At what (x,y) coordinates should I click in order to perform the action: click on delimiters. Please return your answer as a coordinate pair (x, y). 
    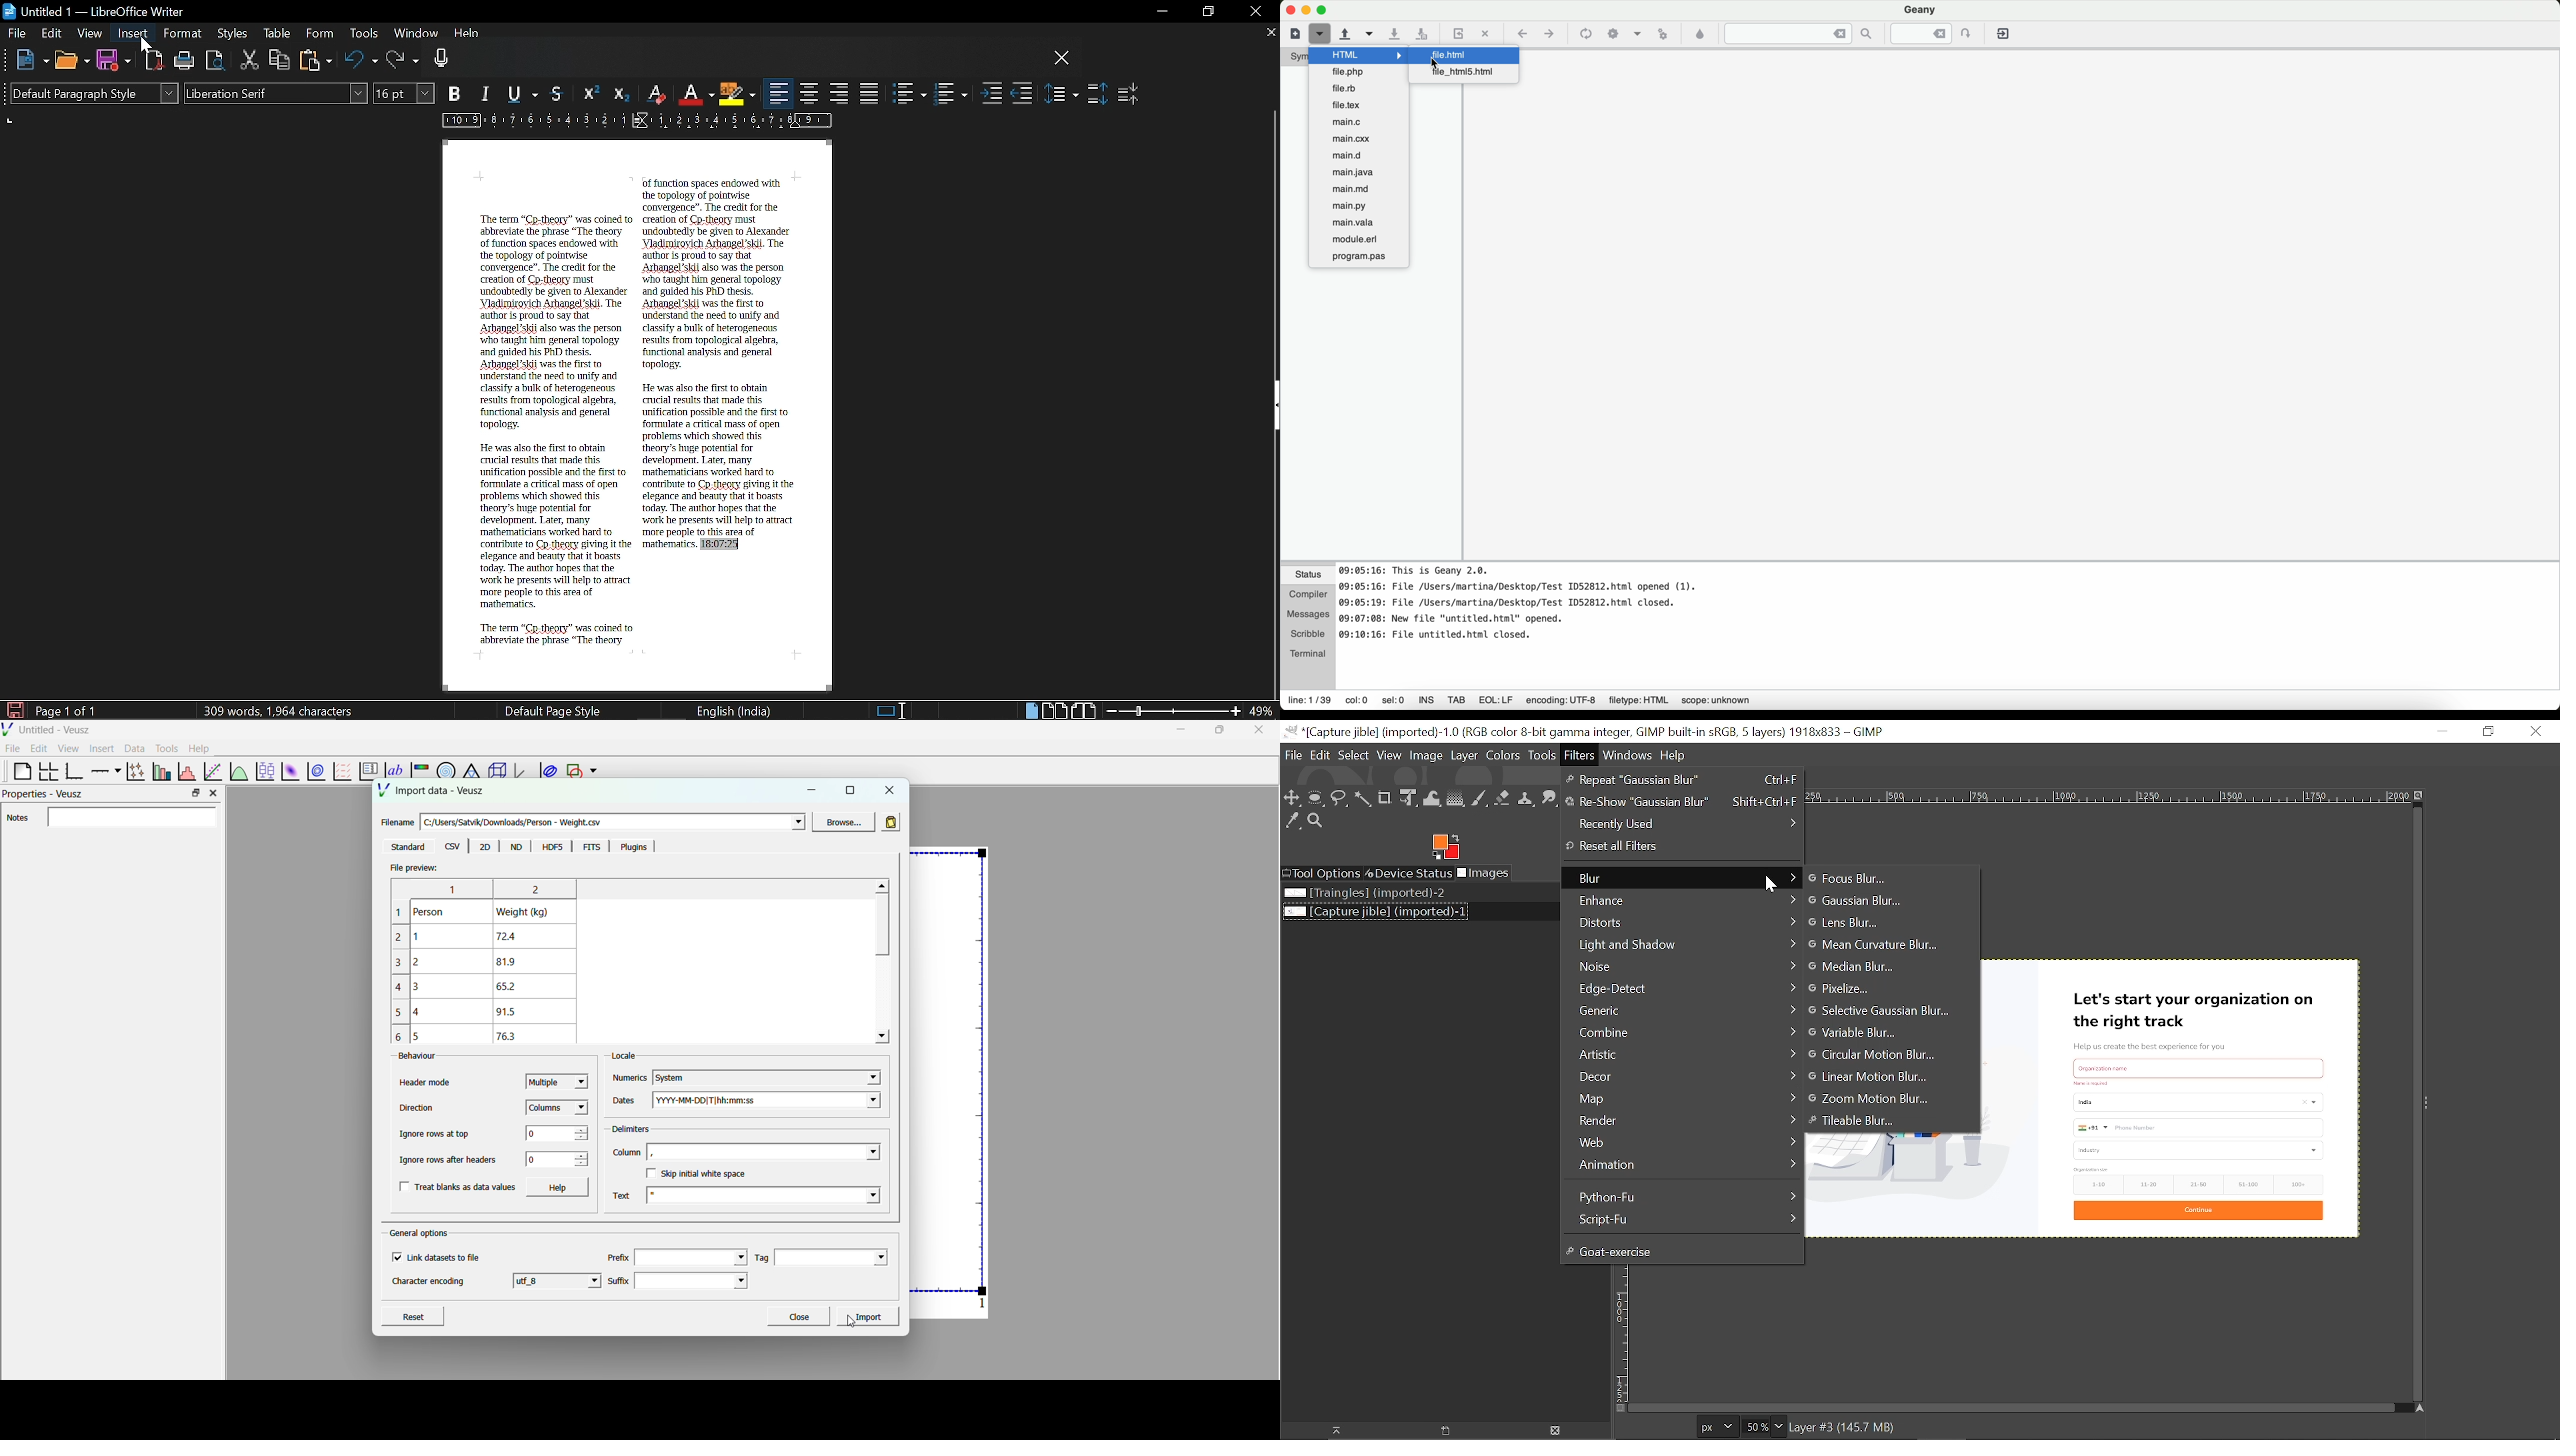
    Looking at the image, I should click on (629, 1127).